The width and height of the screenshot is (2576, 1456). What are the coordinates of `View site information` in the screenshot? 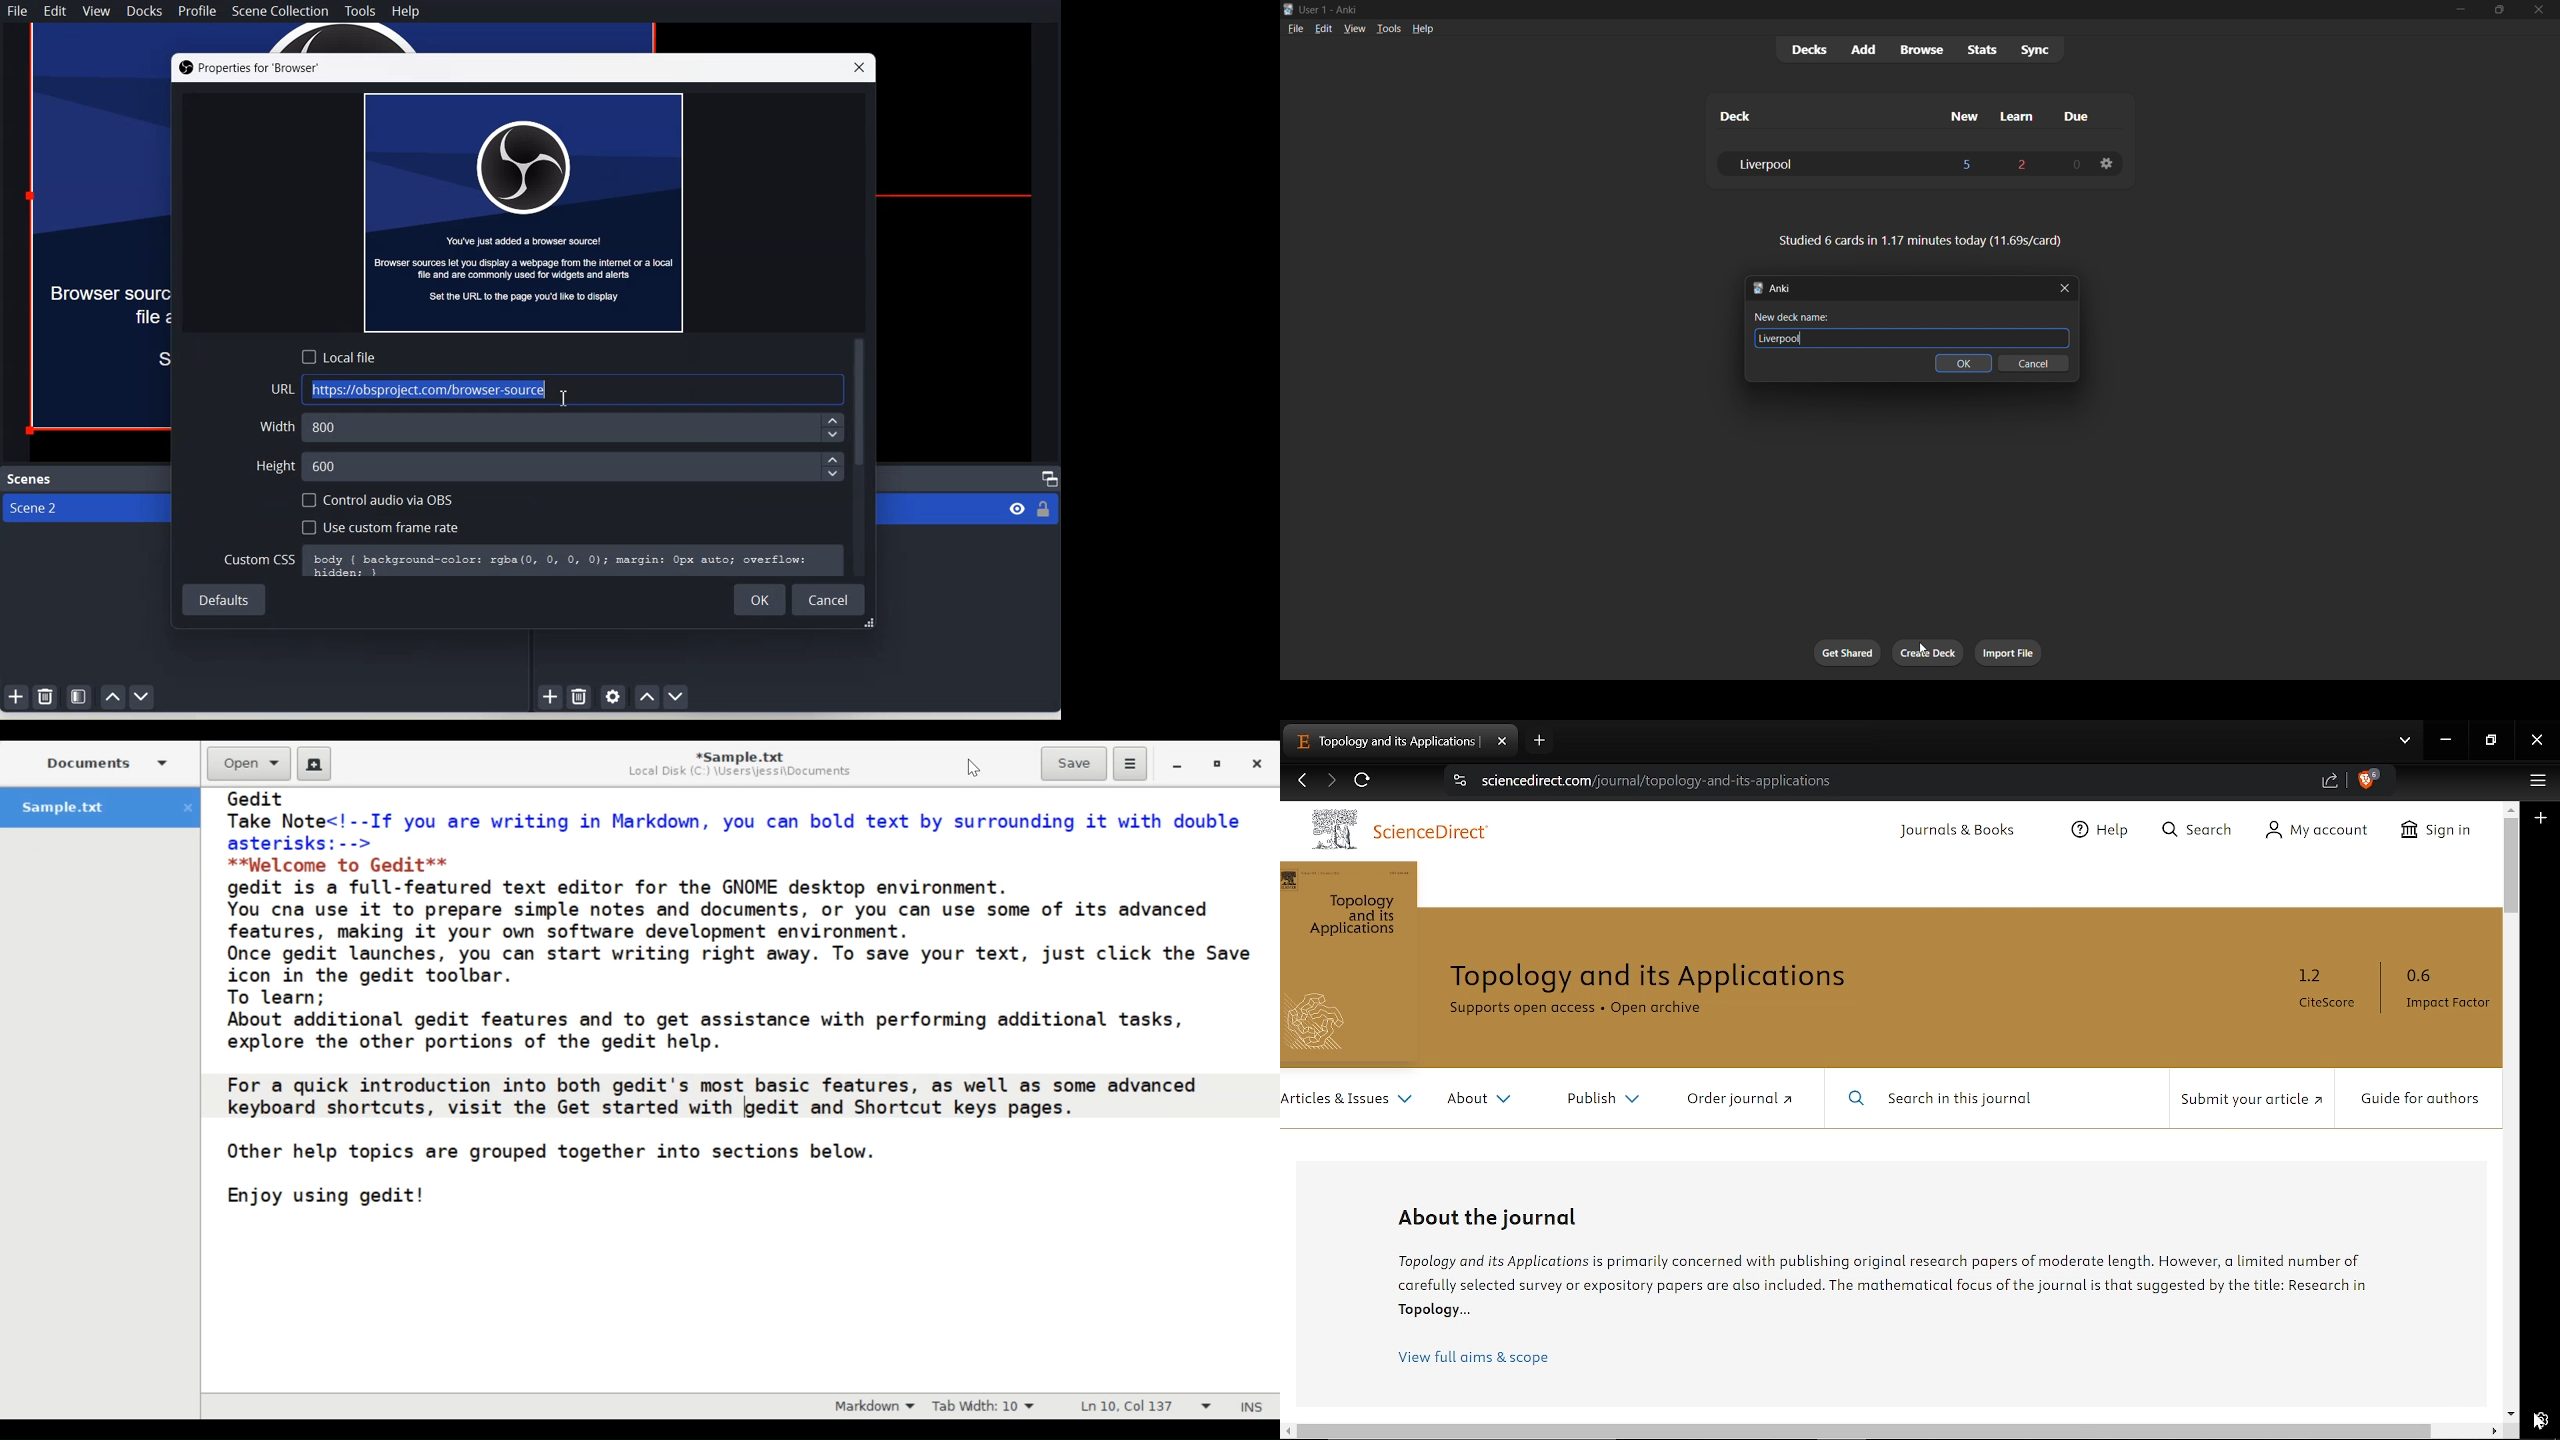 It's located at (1458, 782).